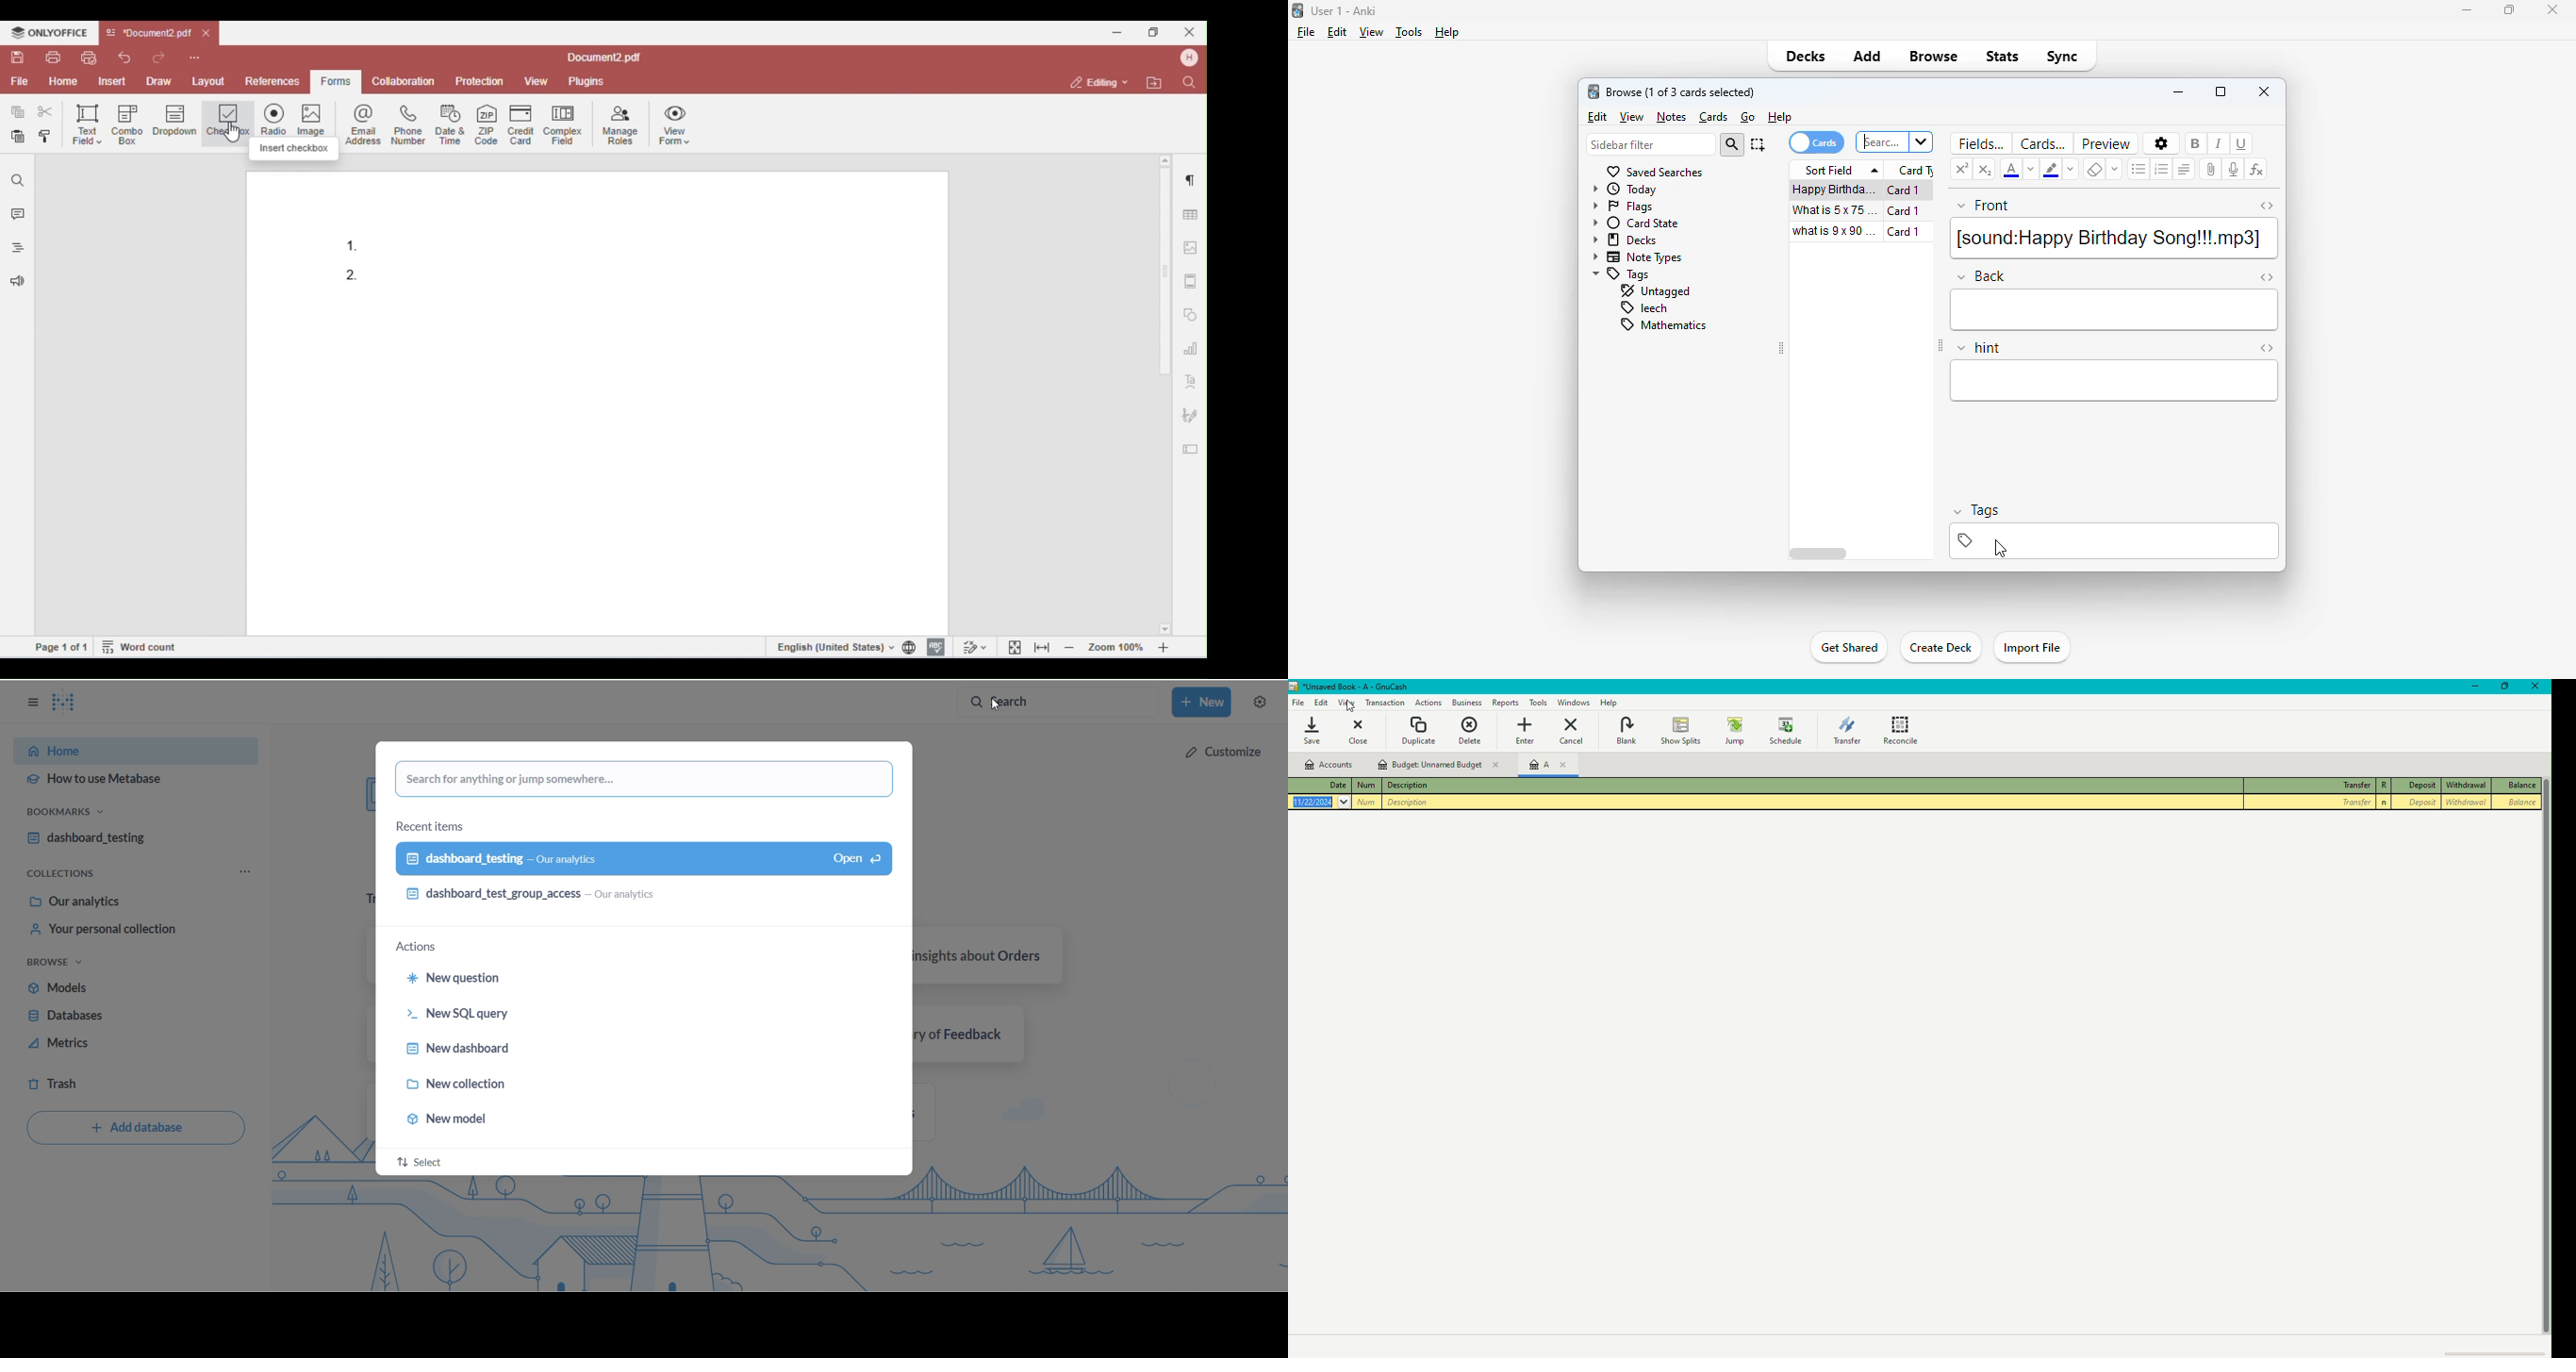  What do you see at coordinates (2160, 143) in the screenshot?
I see `options` at bounding box center [2160, 143].